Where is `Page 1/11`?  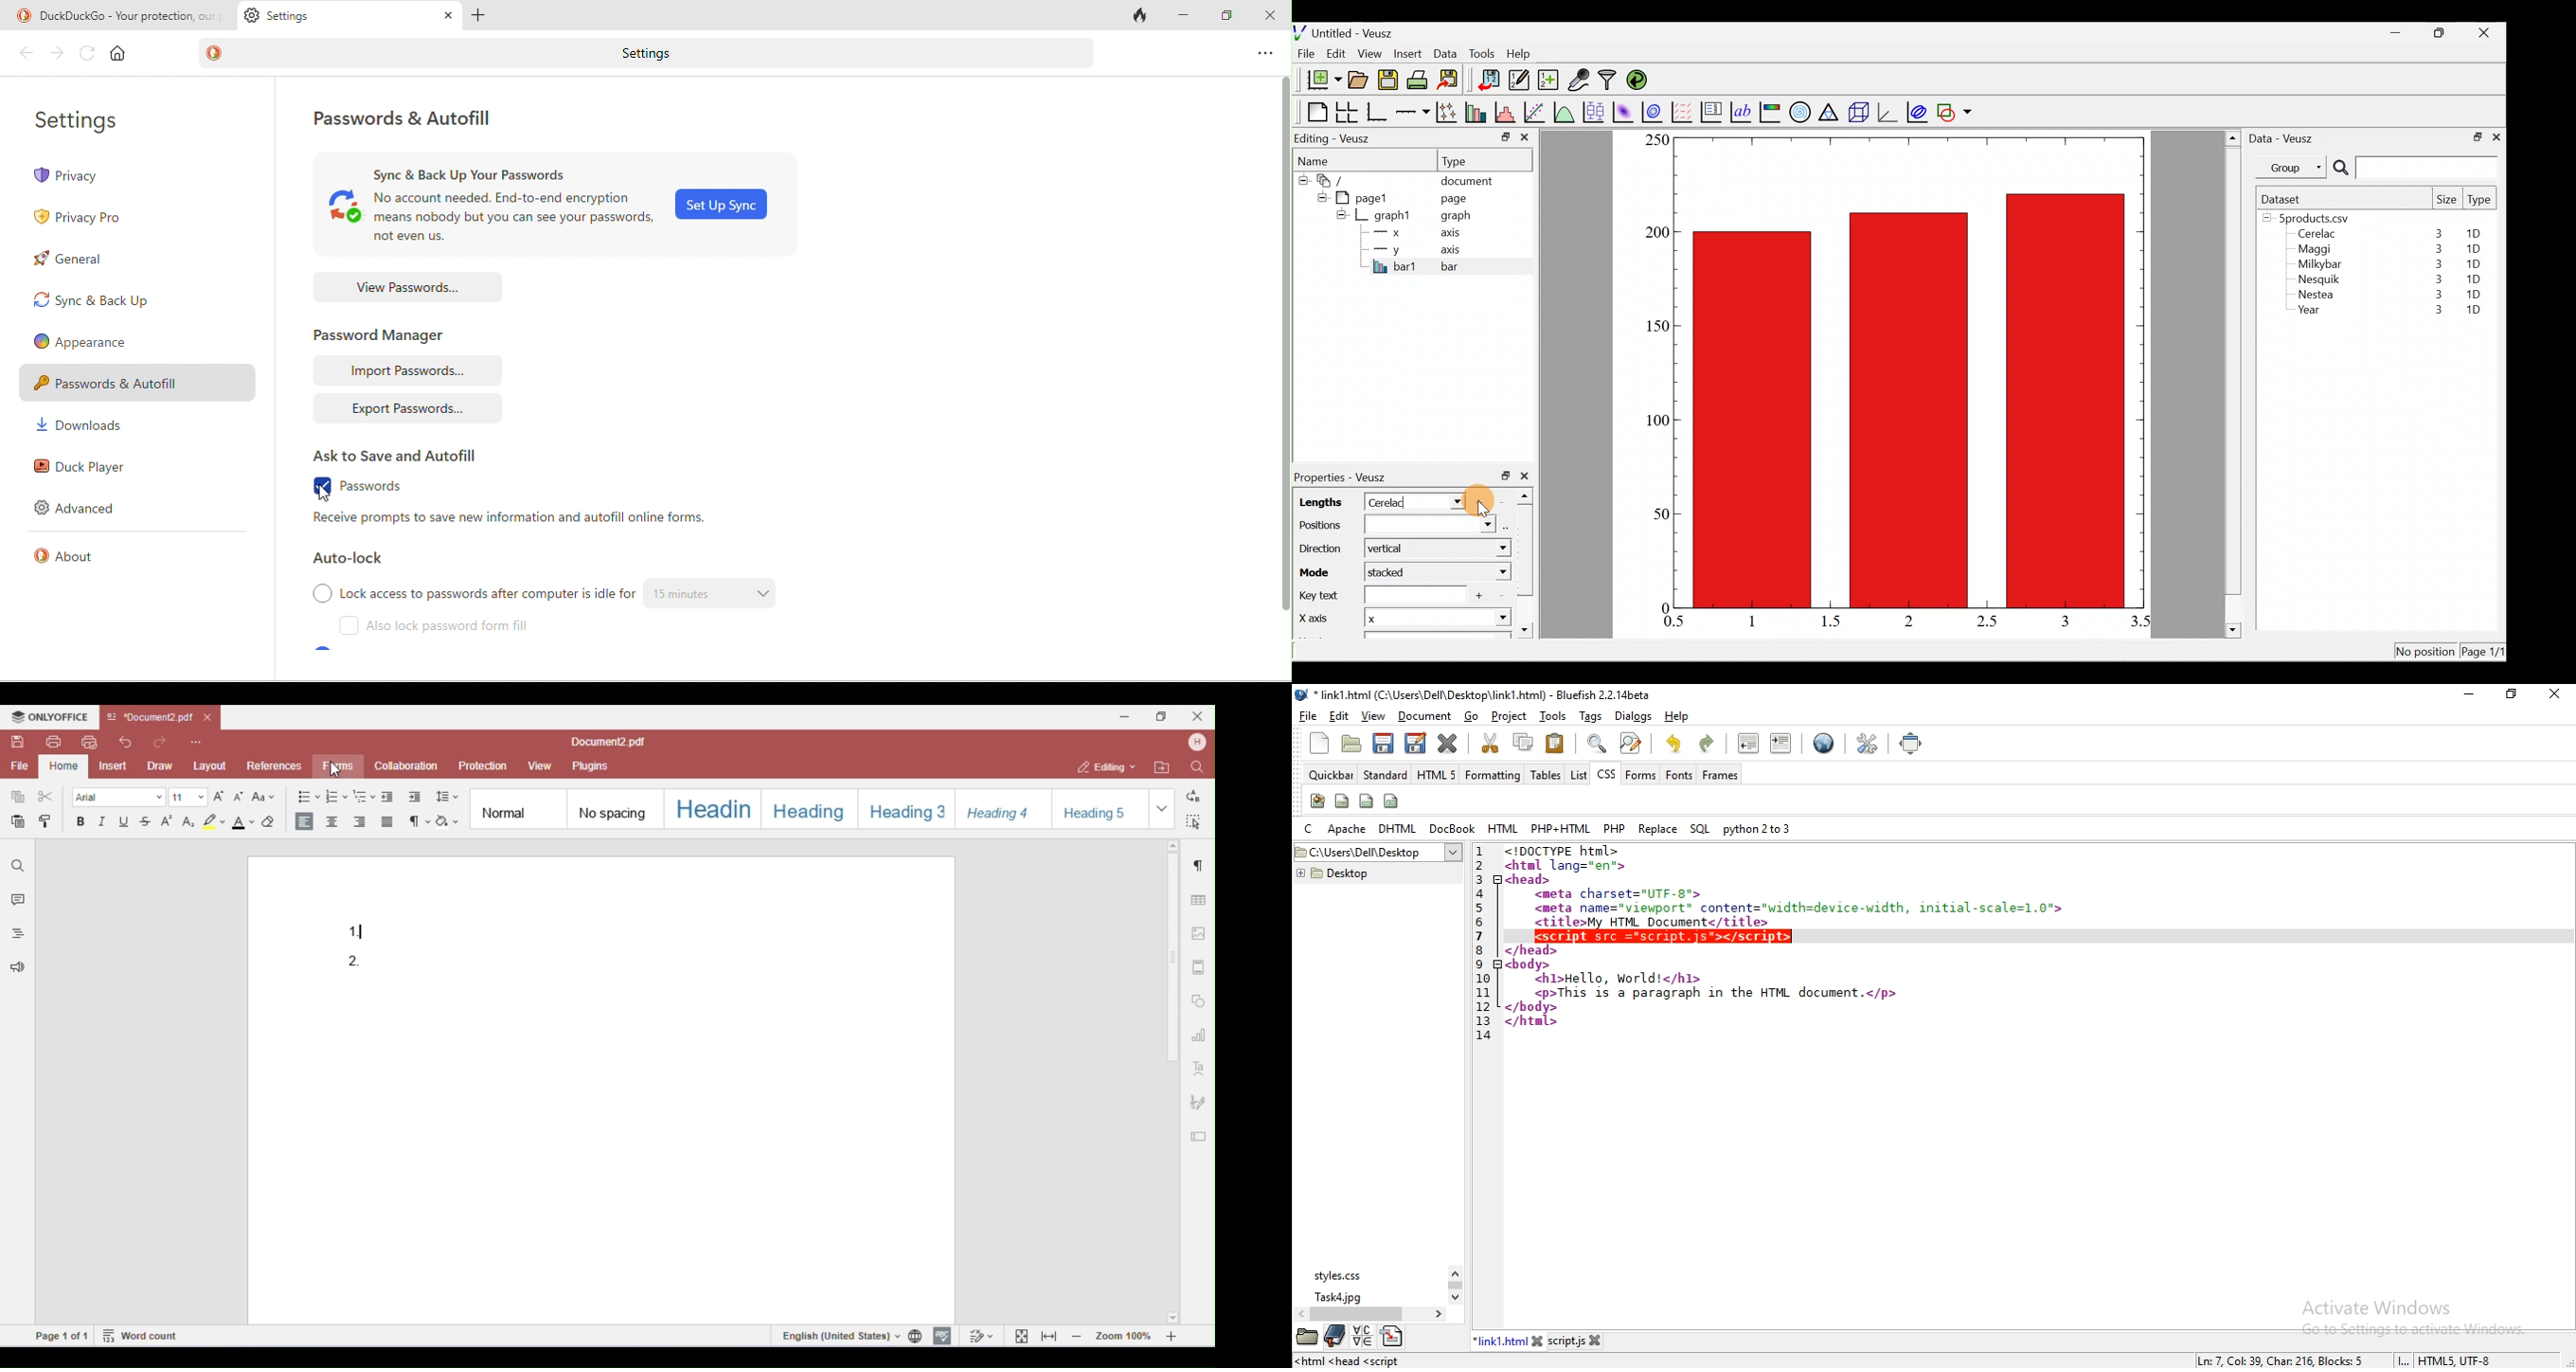 Page 1/11 is located at coordinates (2485, 654).